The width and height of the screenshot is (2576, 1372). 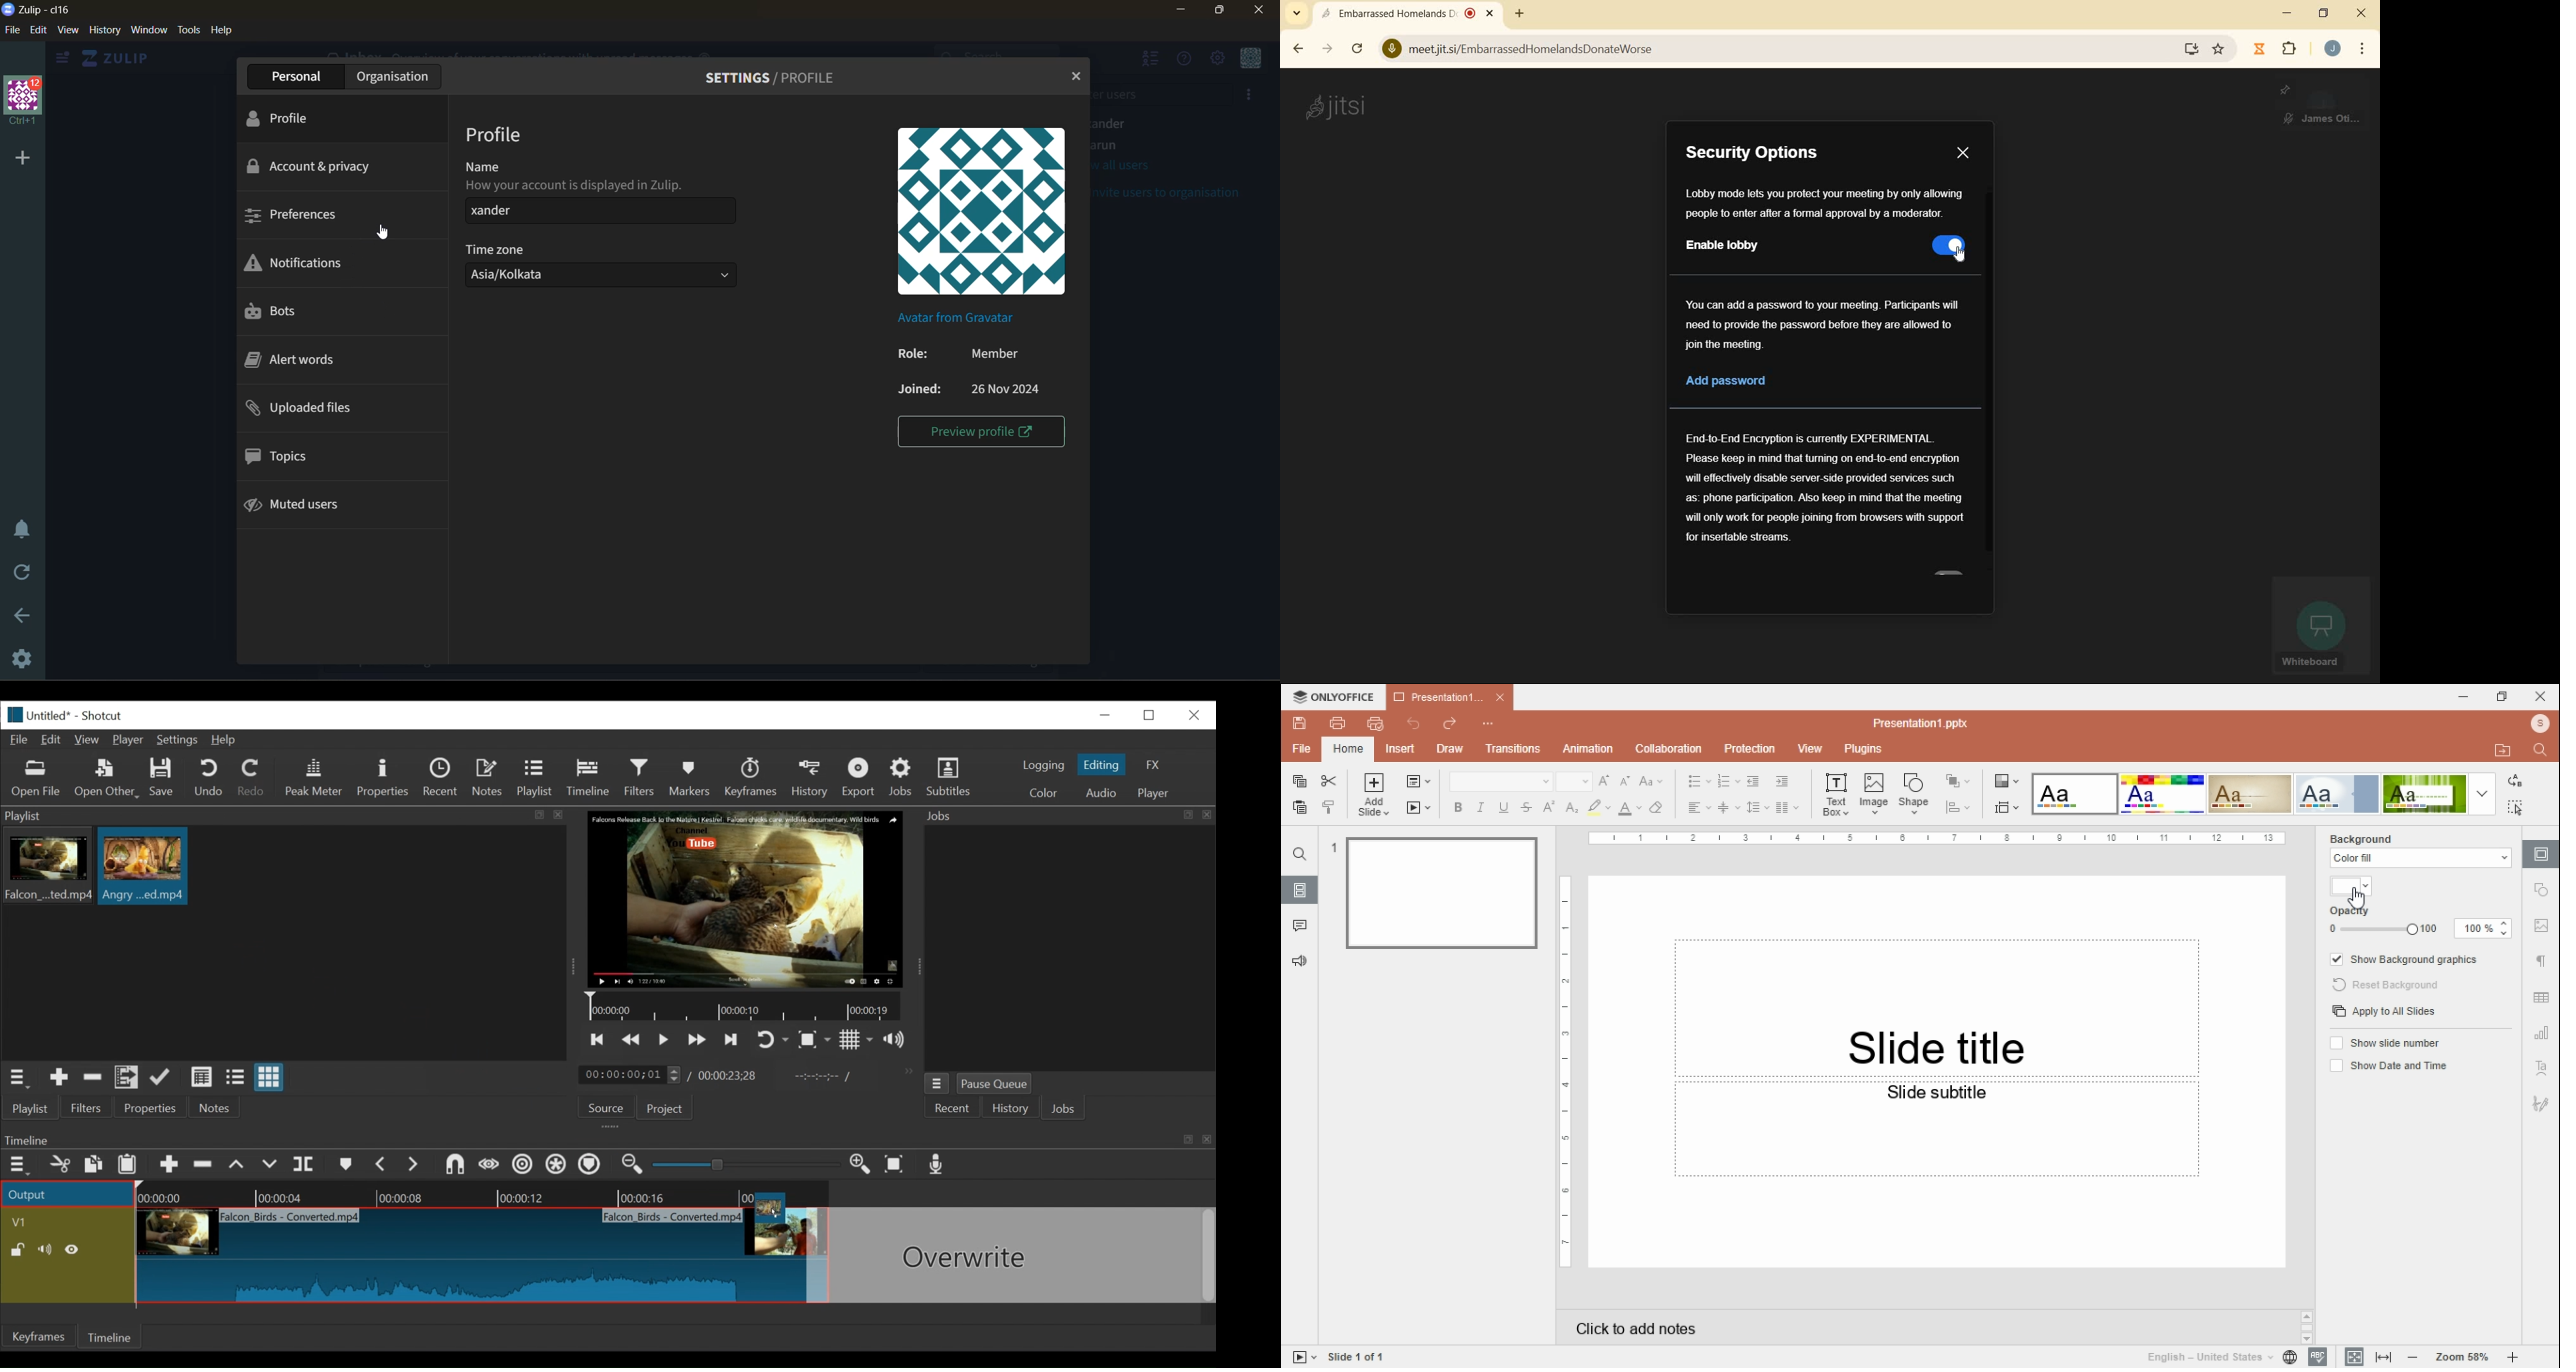 I want to click on muted users, so click(x=307, y=505).